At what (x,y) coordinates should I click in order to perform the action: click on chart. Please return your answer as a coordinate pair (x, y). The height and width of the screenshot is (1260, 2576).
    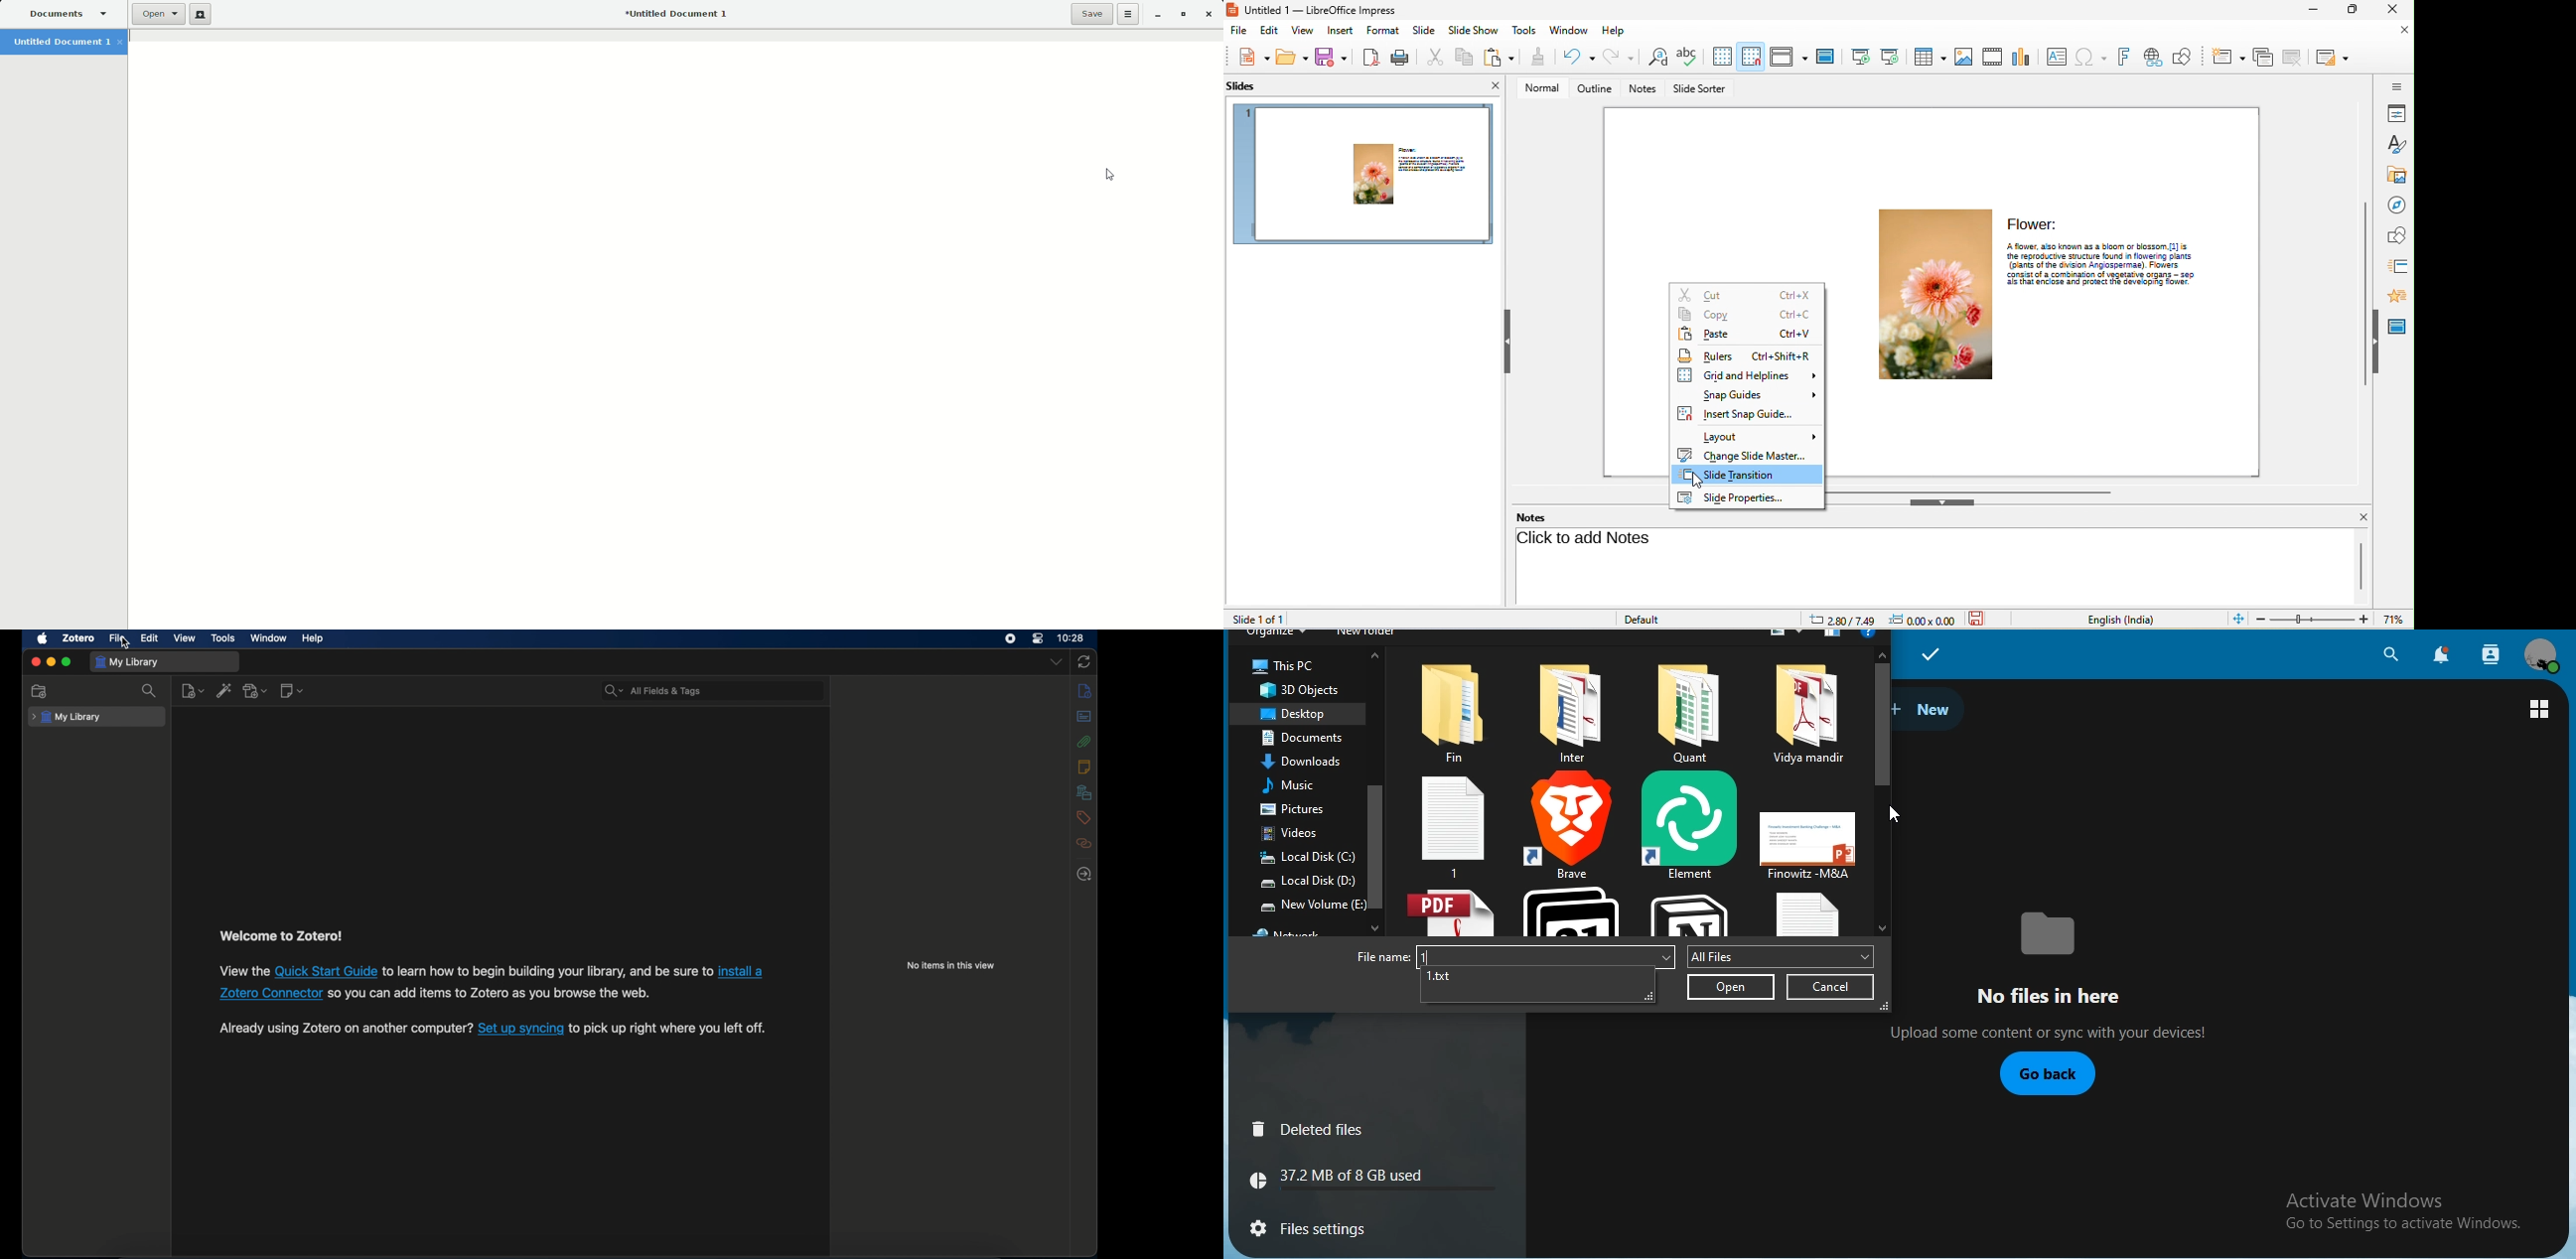
    Looking at the image, I should click on (2023, 57).